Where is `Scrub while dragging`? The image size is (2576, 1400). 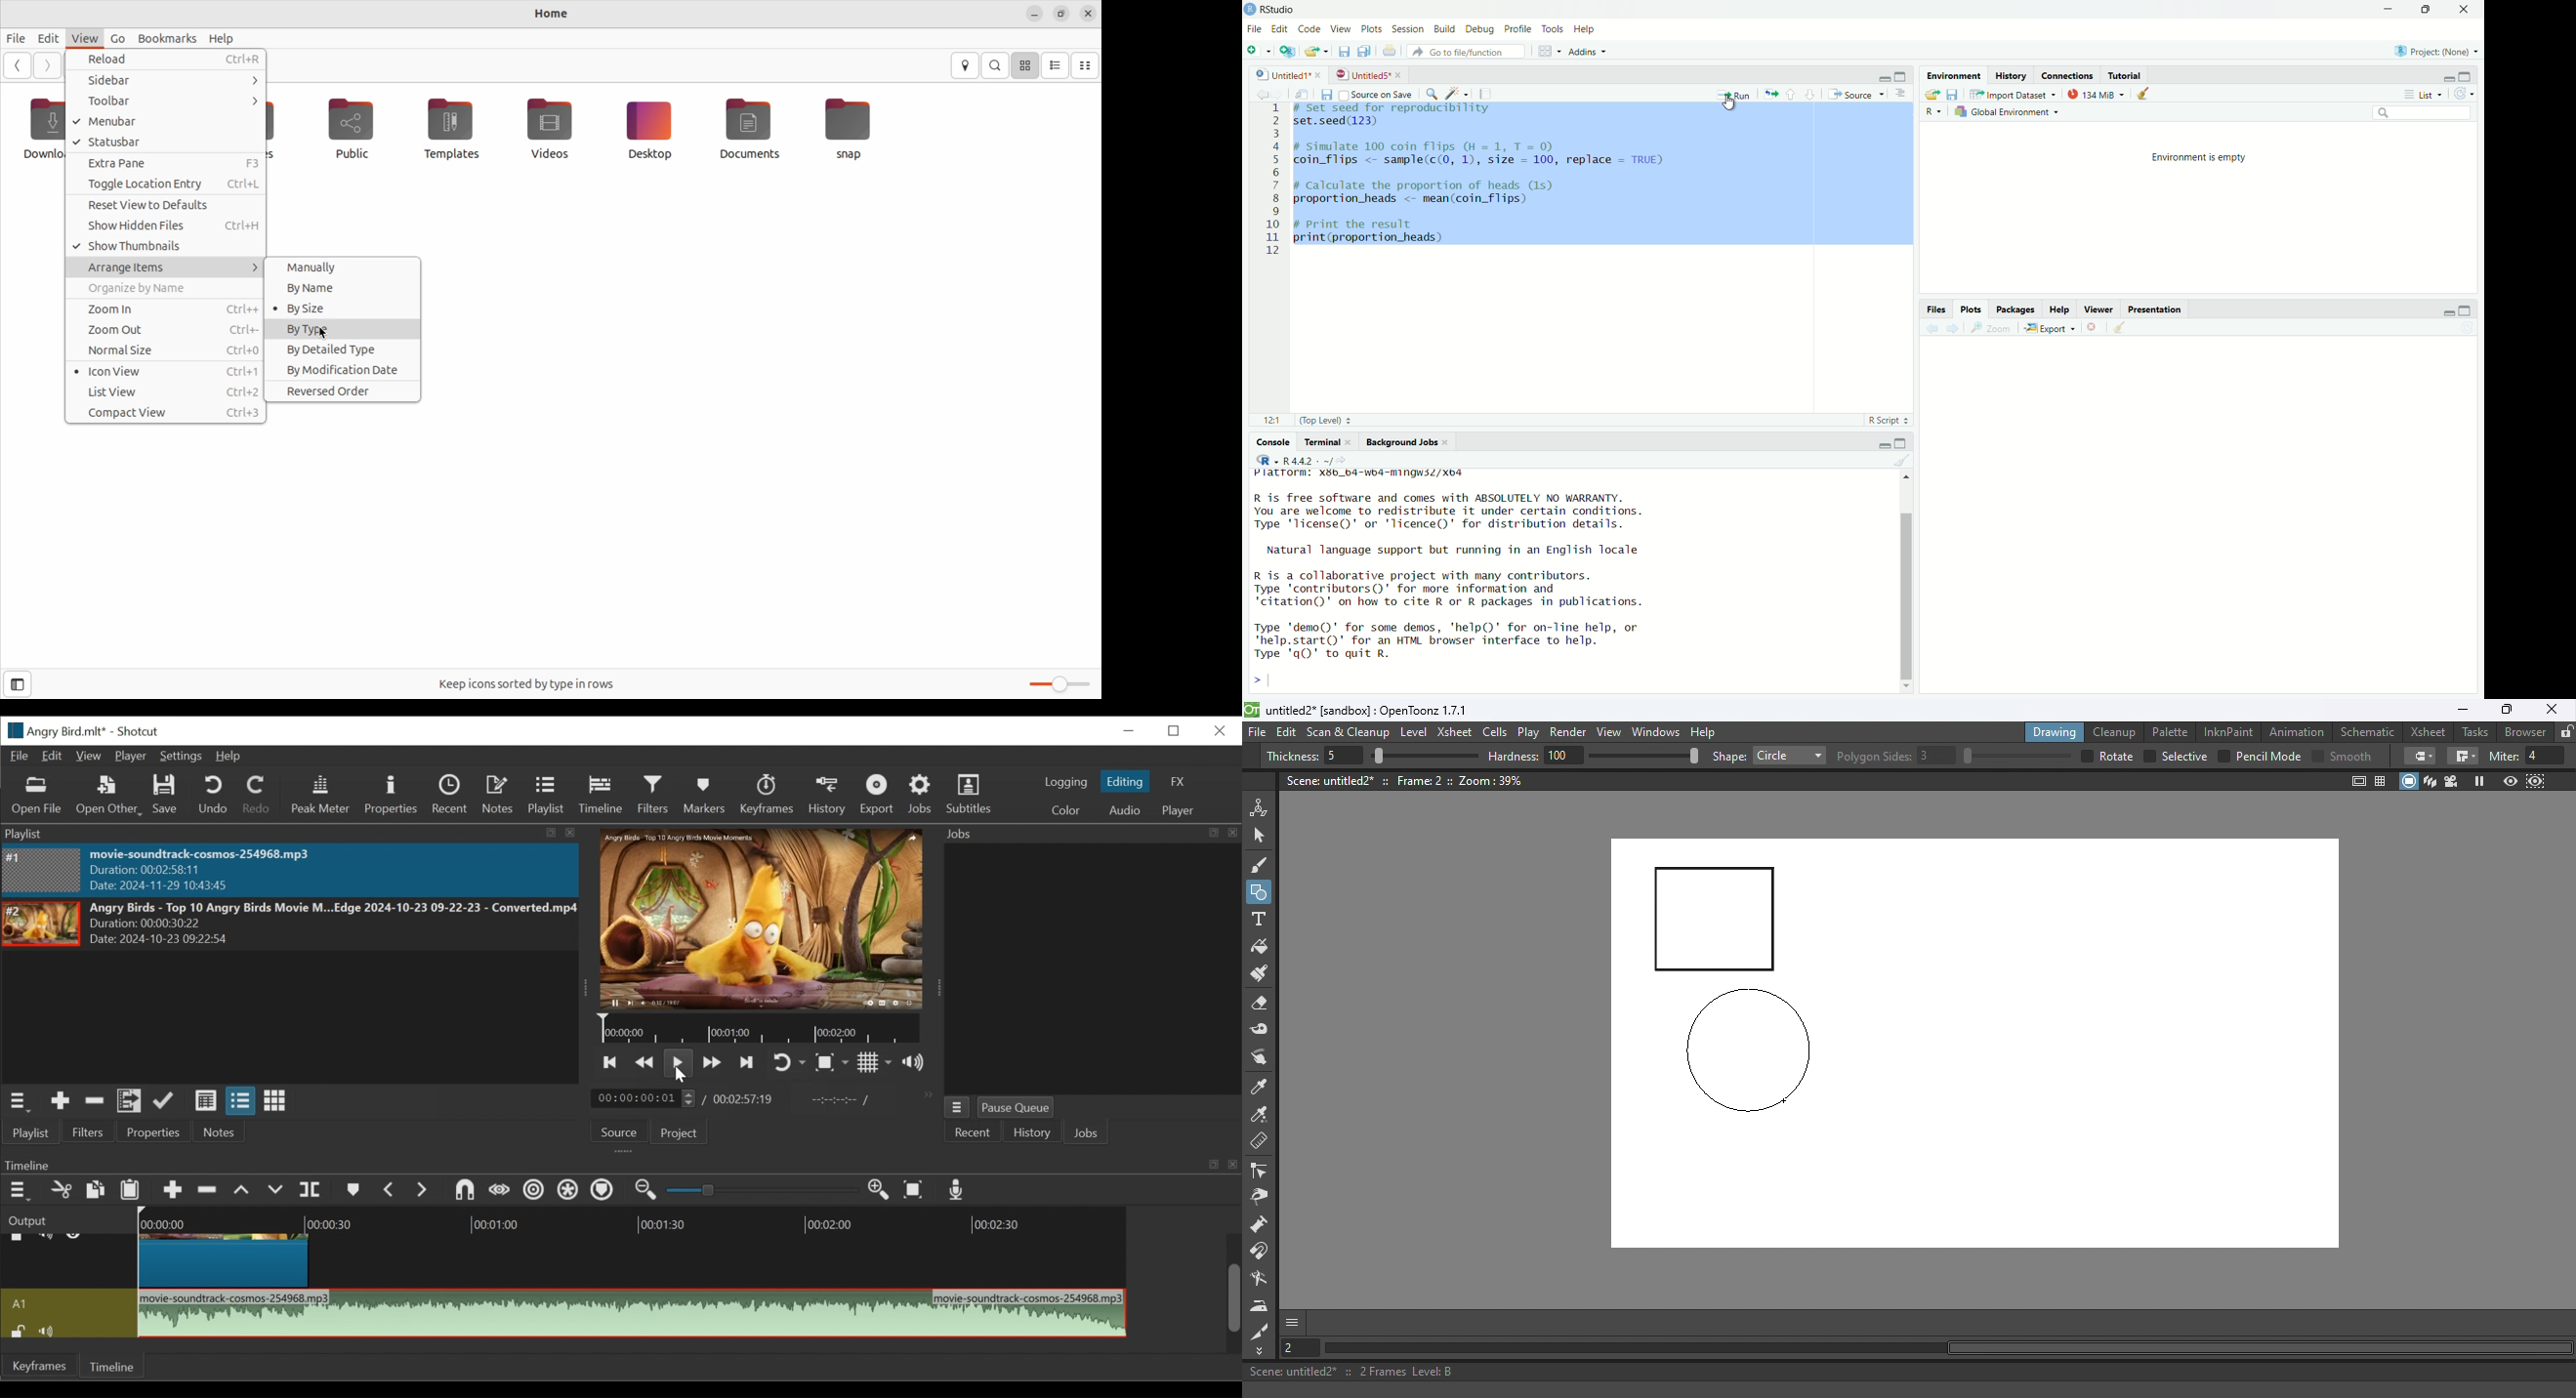 Scrub while dragging is located at coordinates (498, 1191).